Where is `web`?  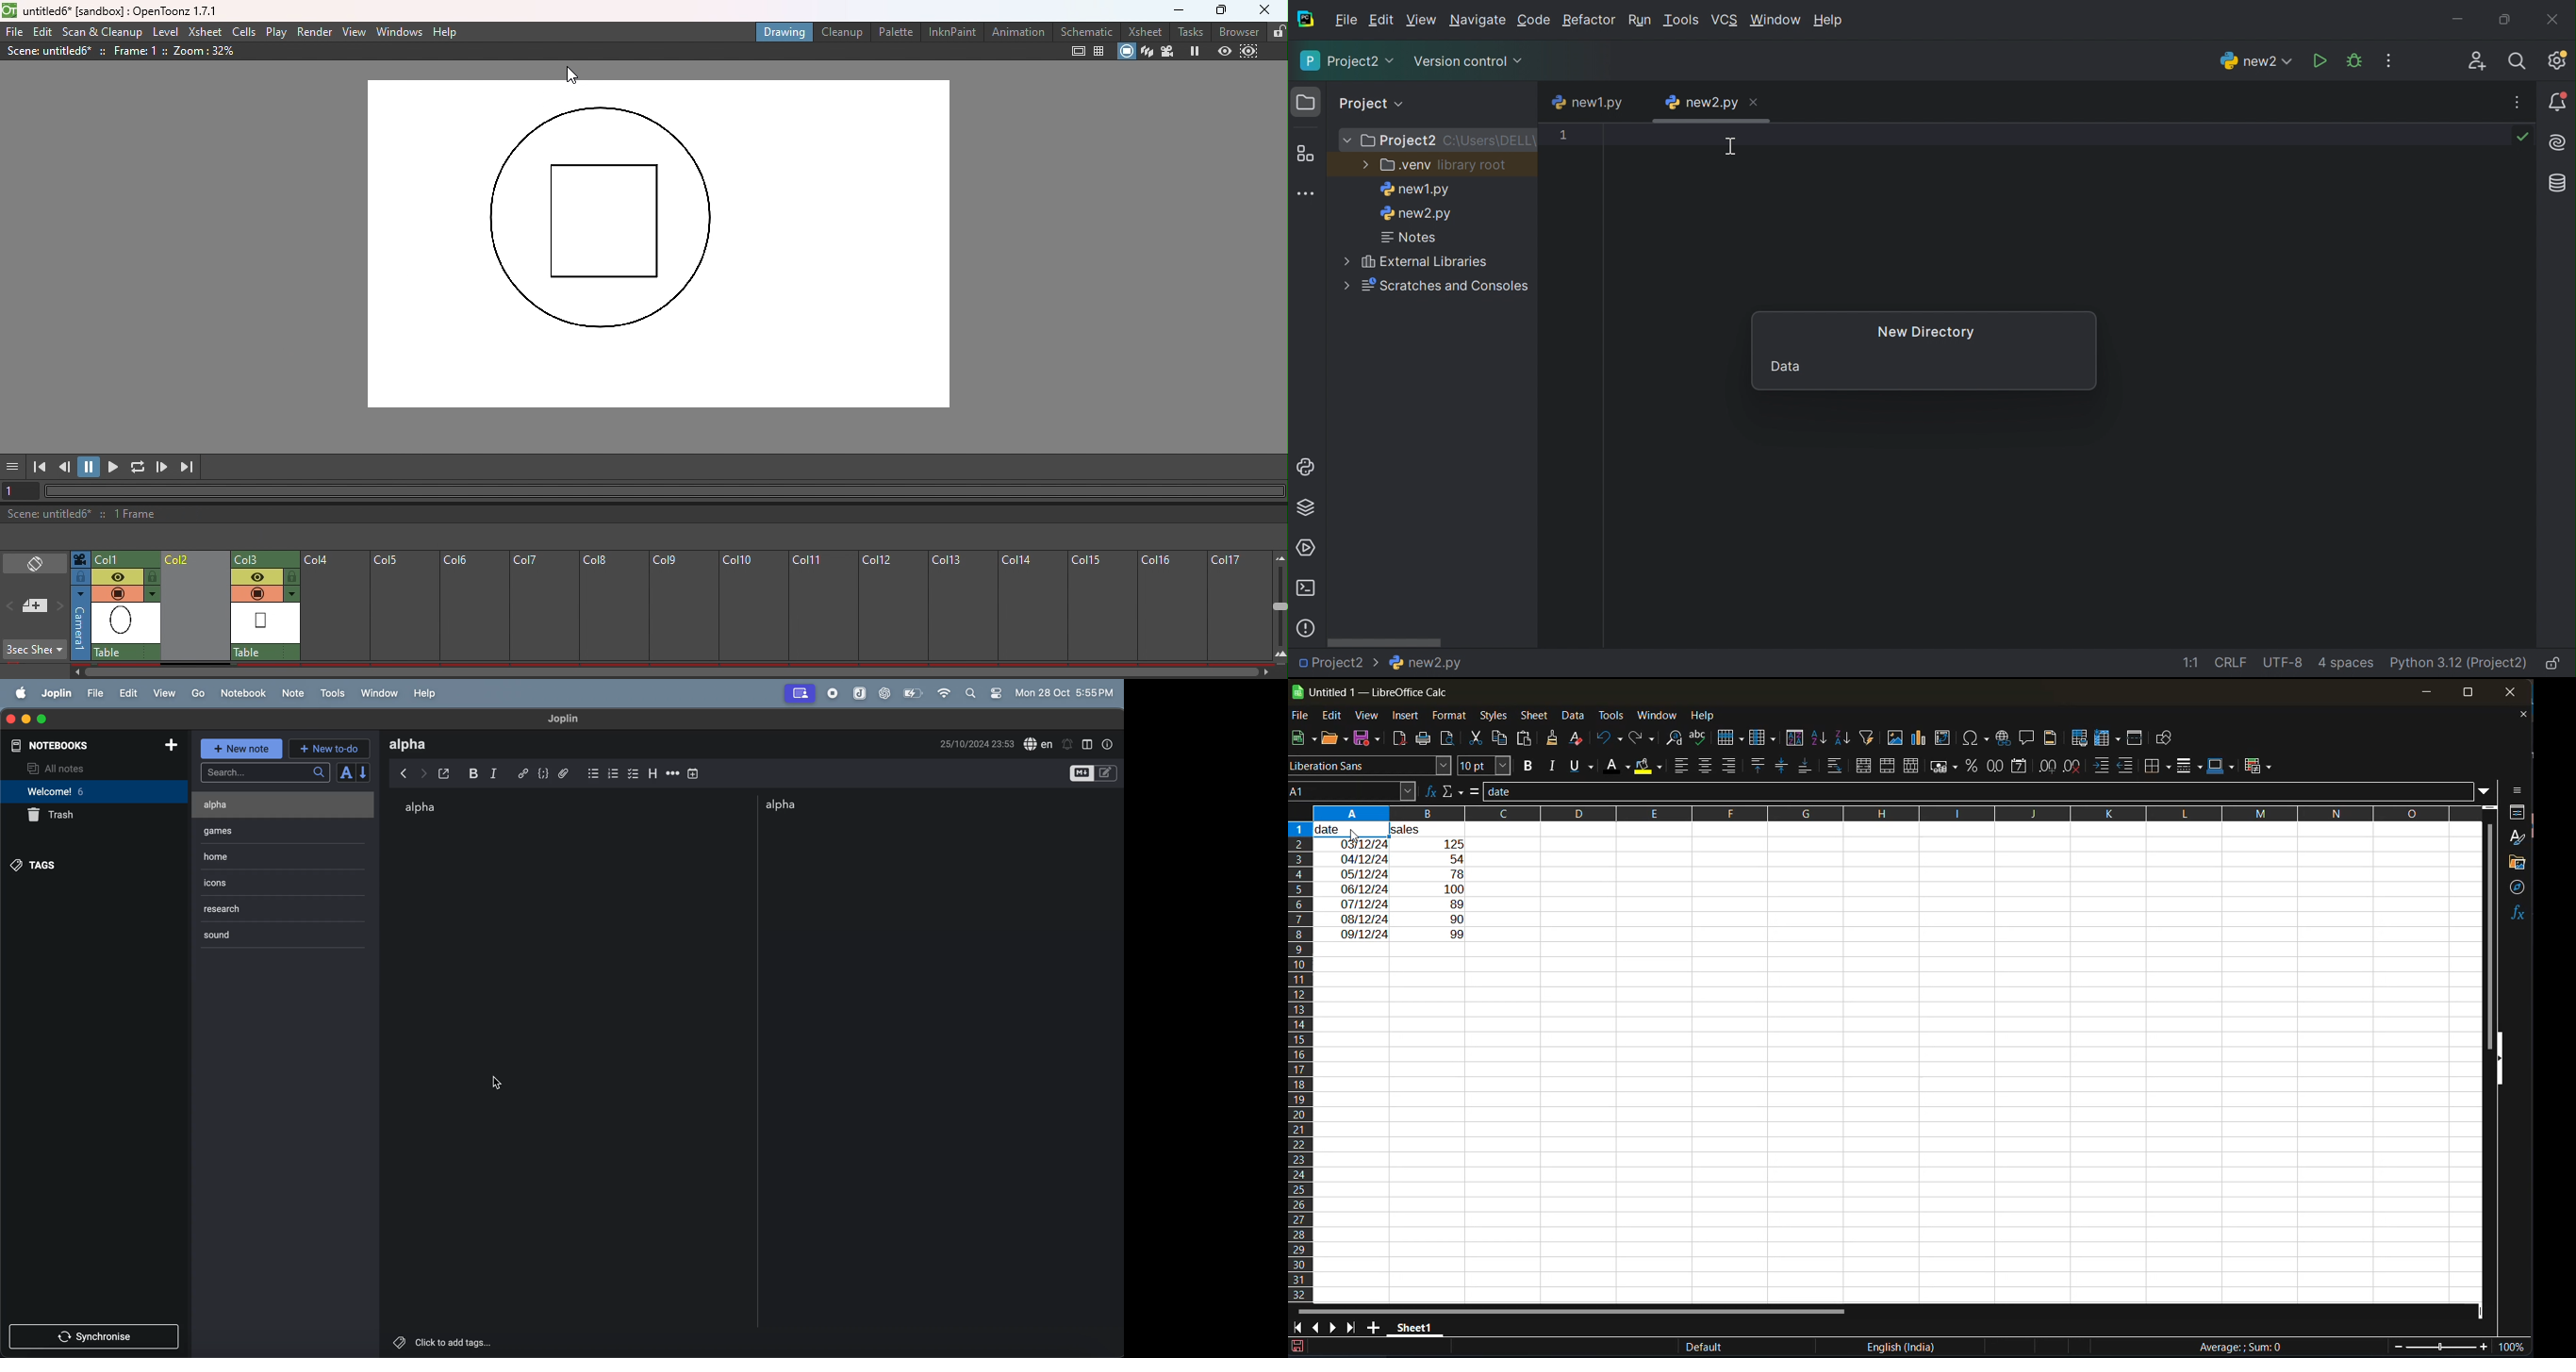
web is located at coordinates (800, 693).